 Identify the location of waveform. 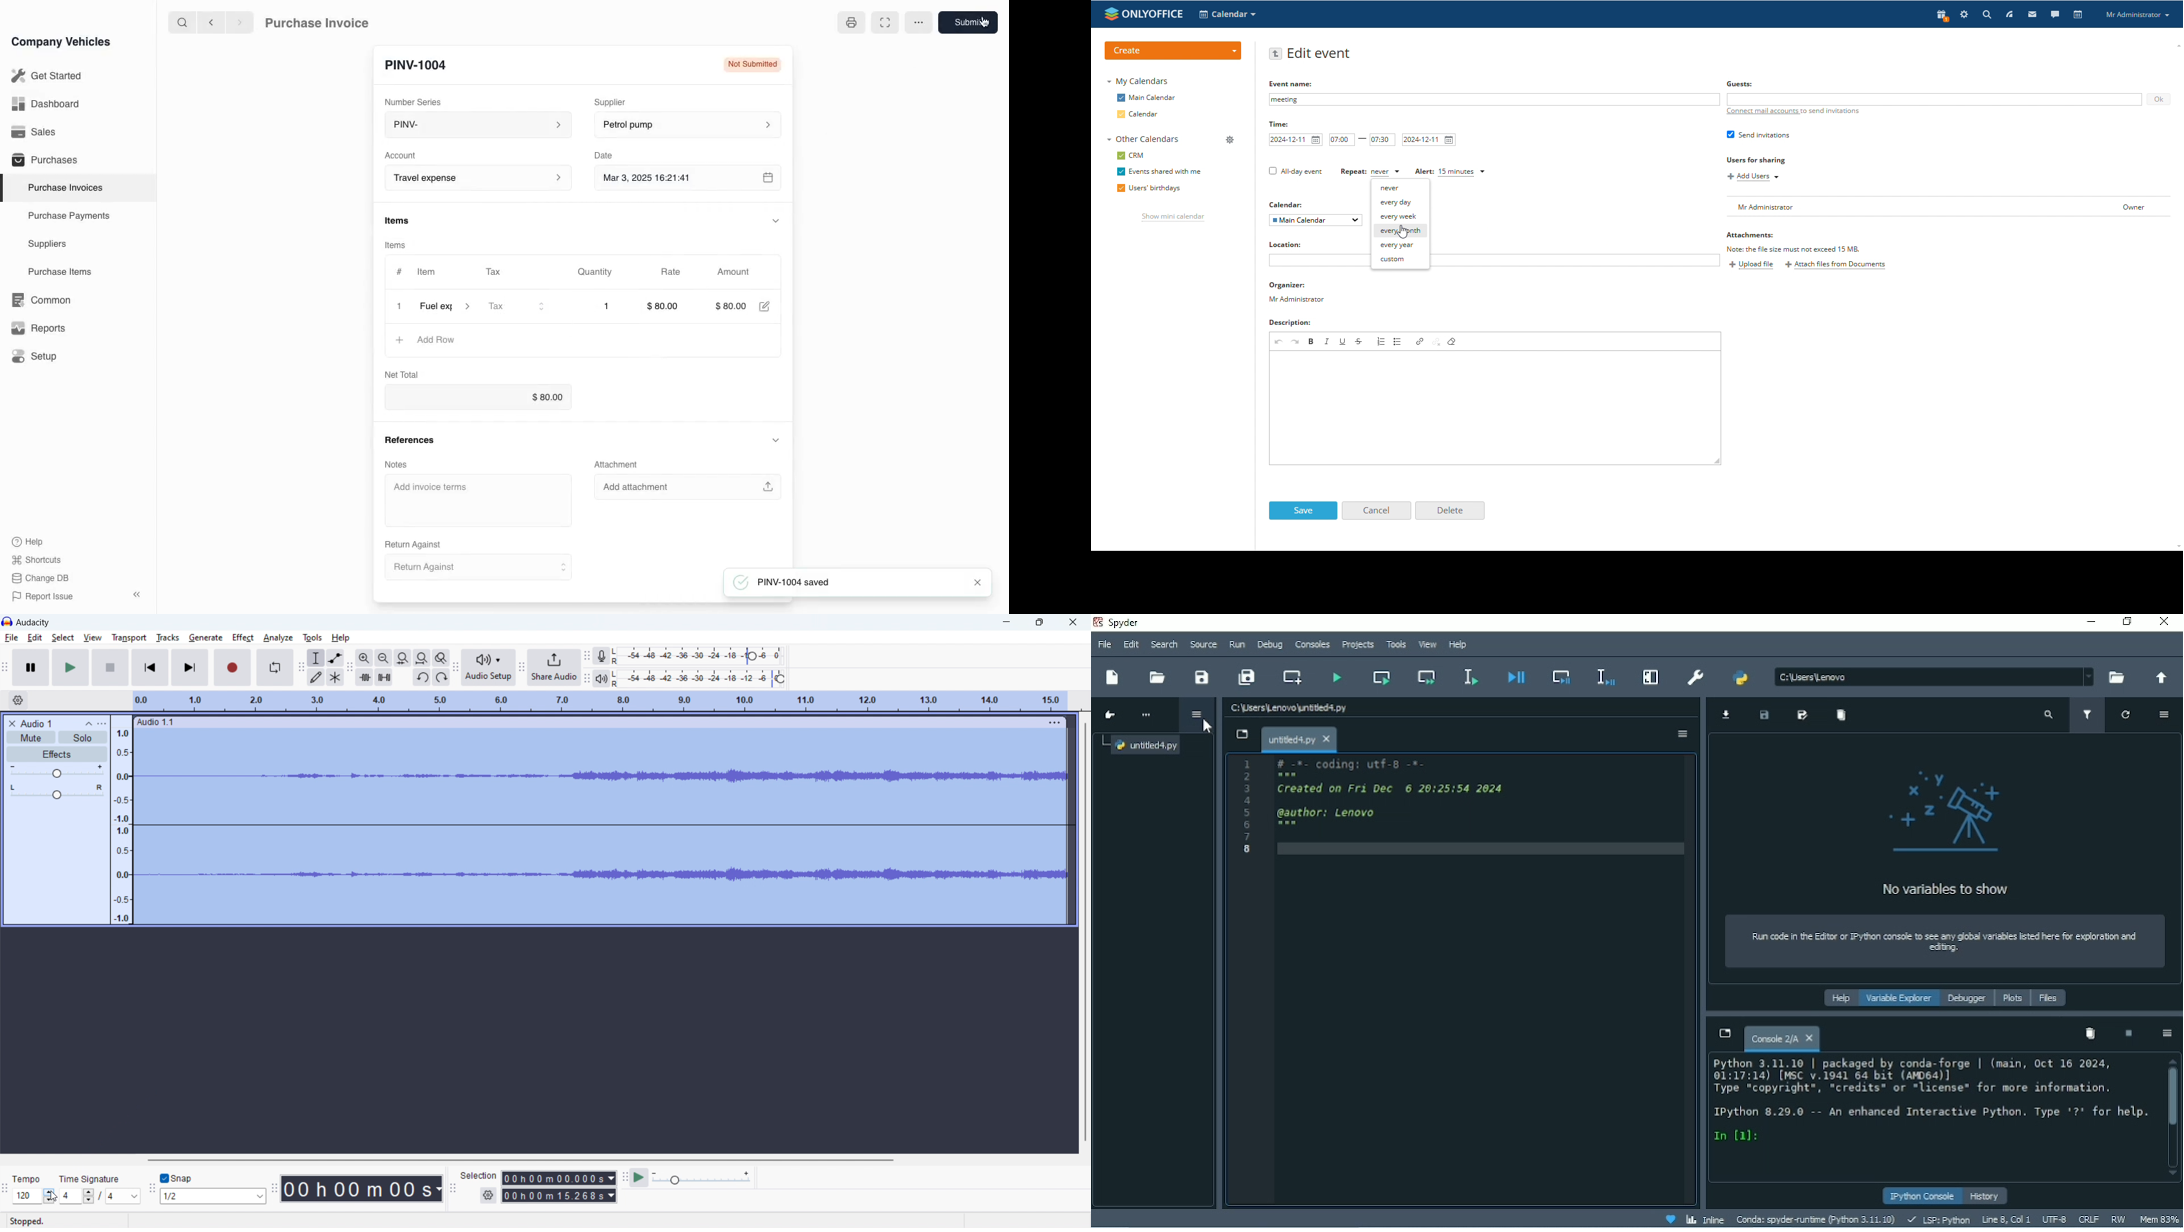
(601, 776).